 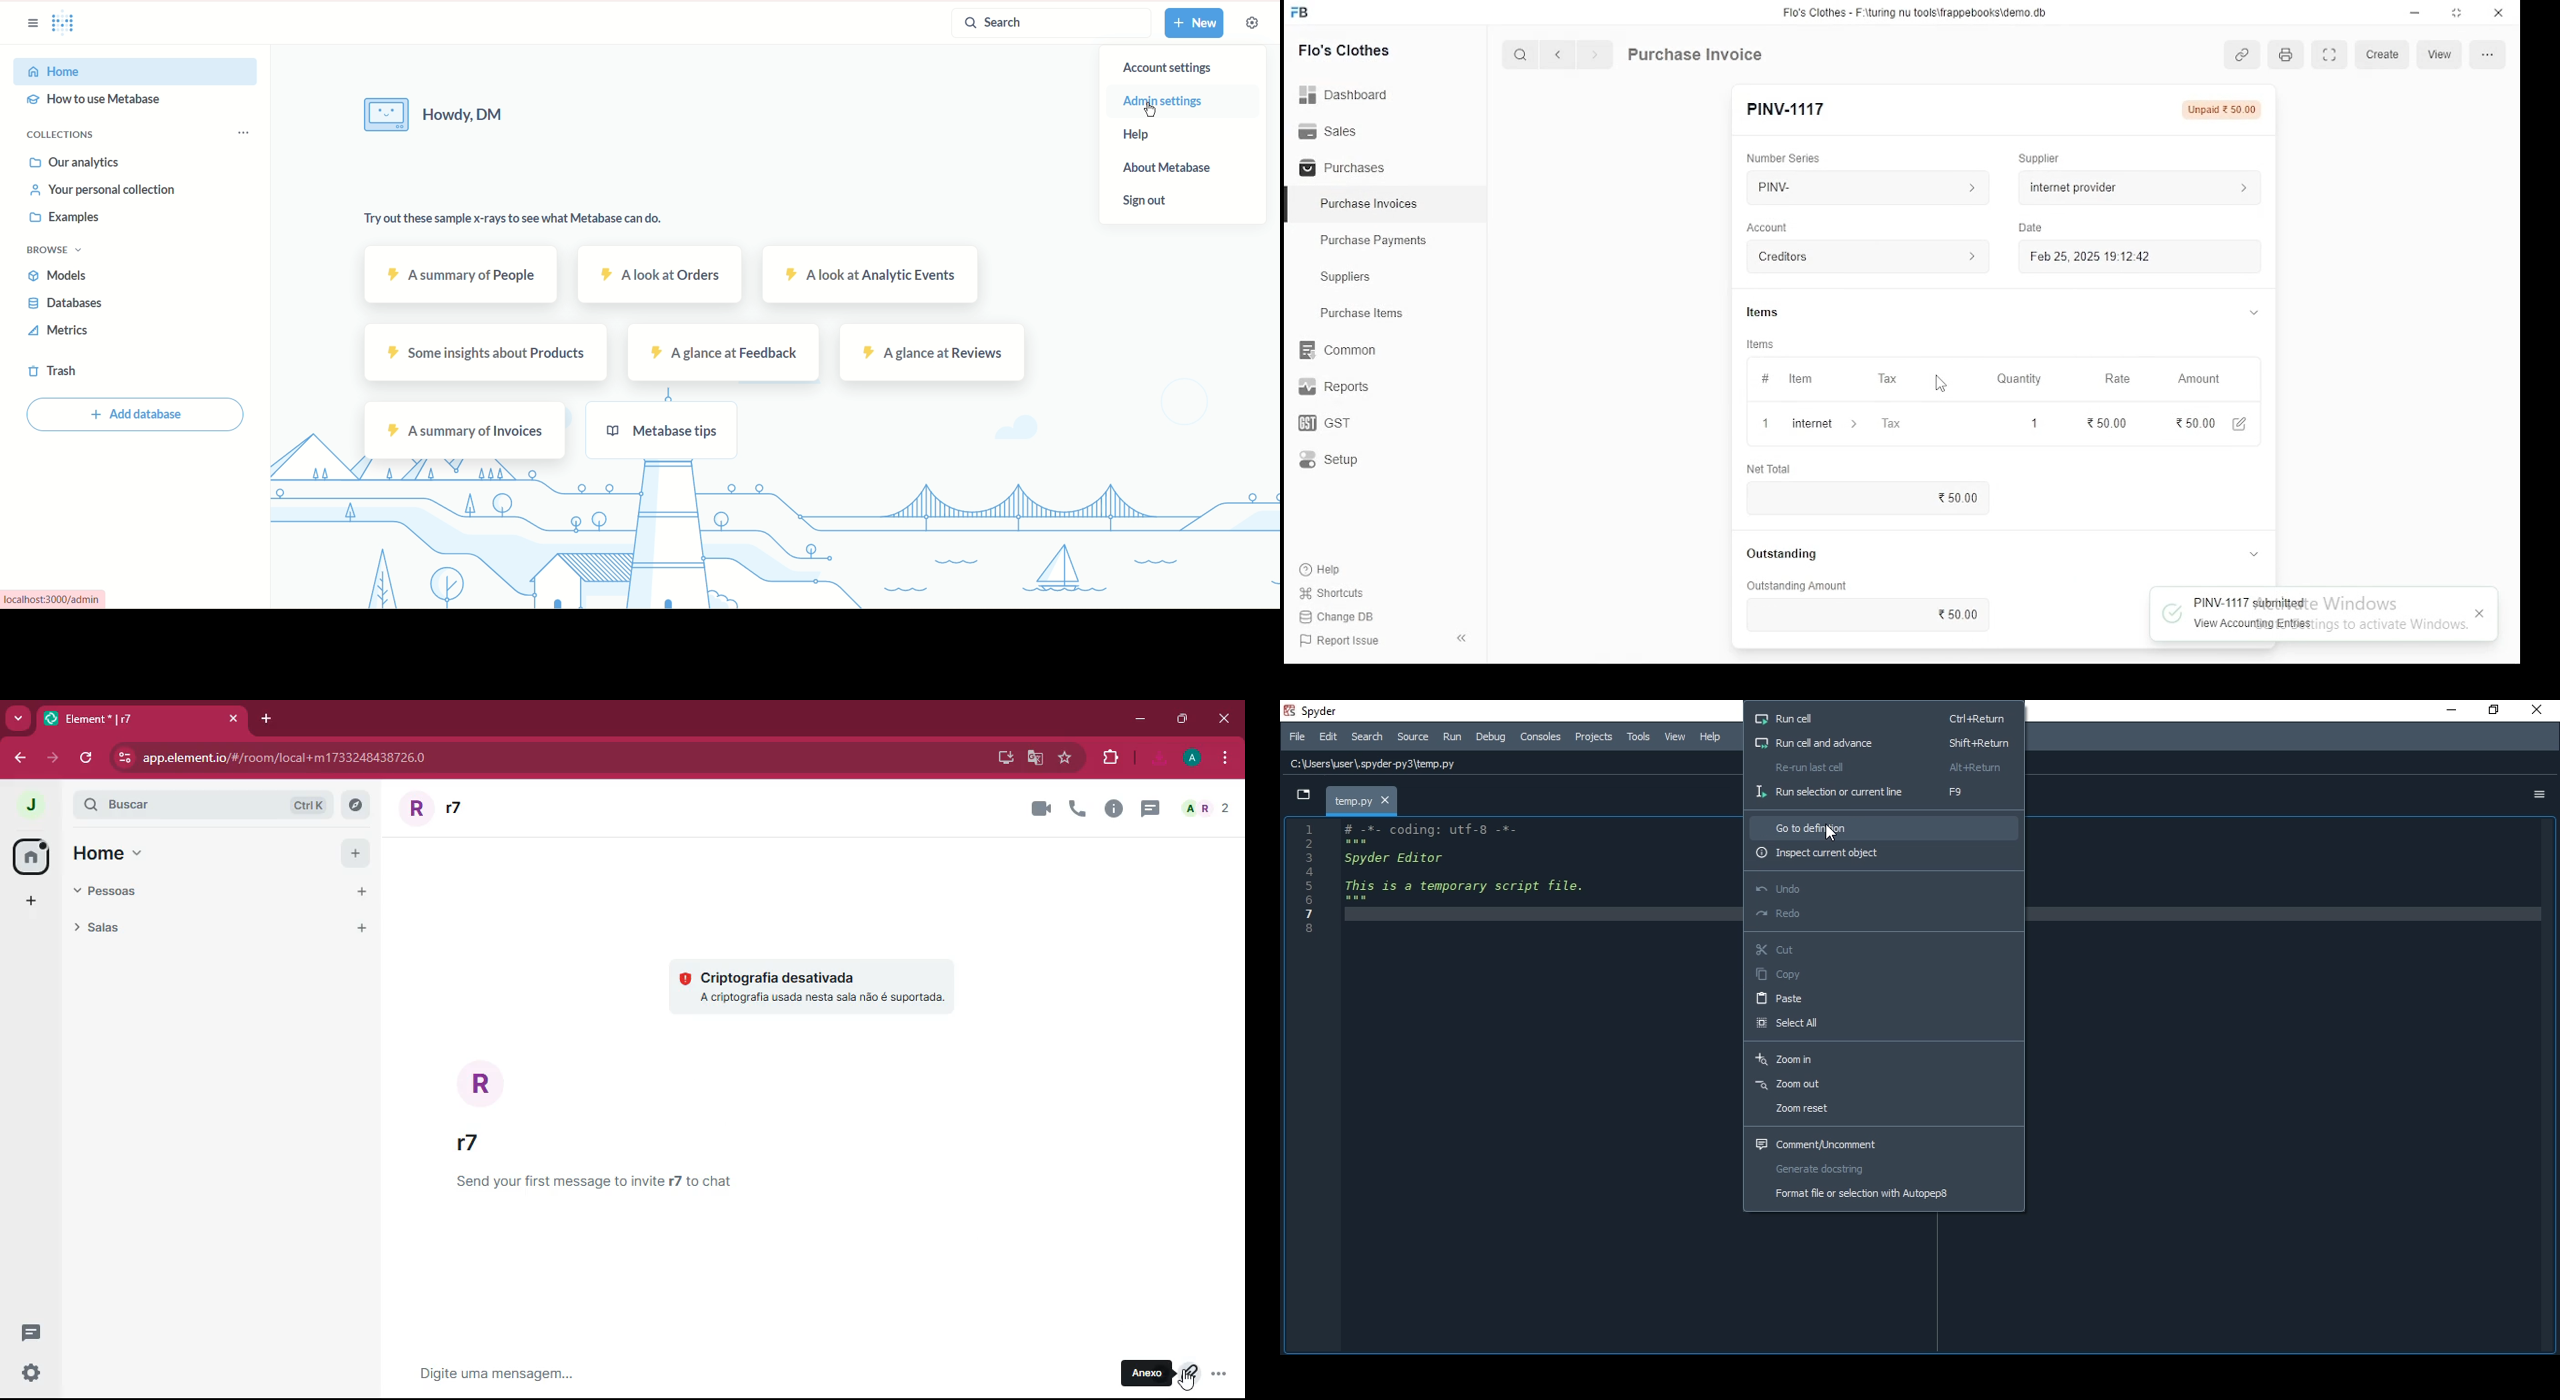 I want to click on a glance at reviews, so click(x=931, y=352).